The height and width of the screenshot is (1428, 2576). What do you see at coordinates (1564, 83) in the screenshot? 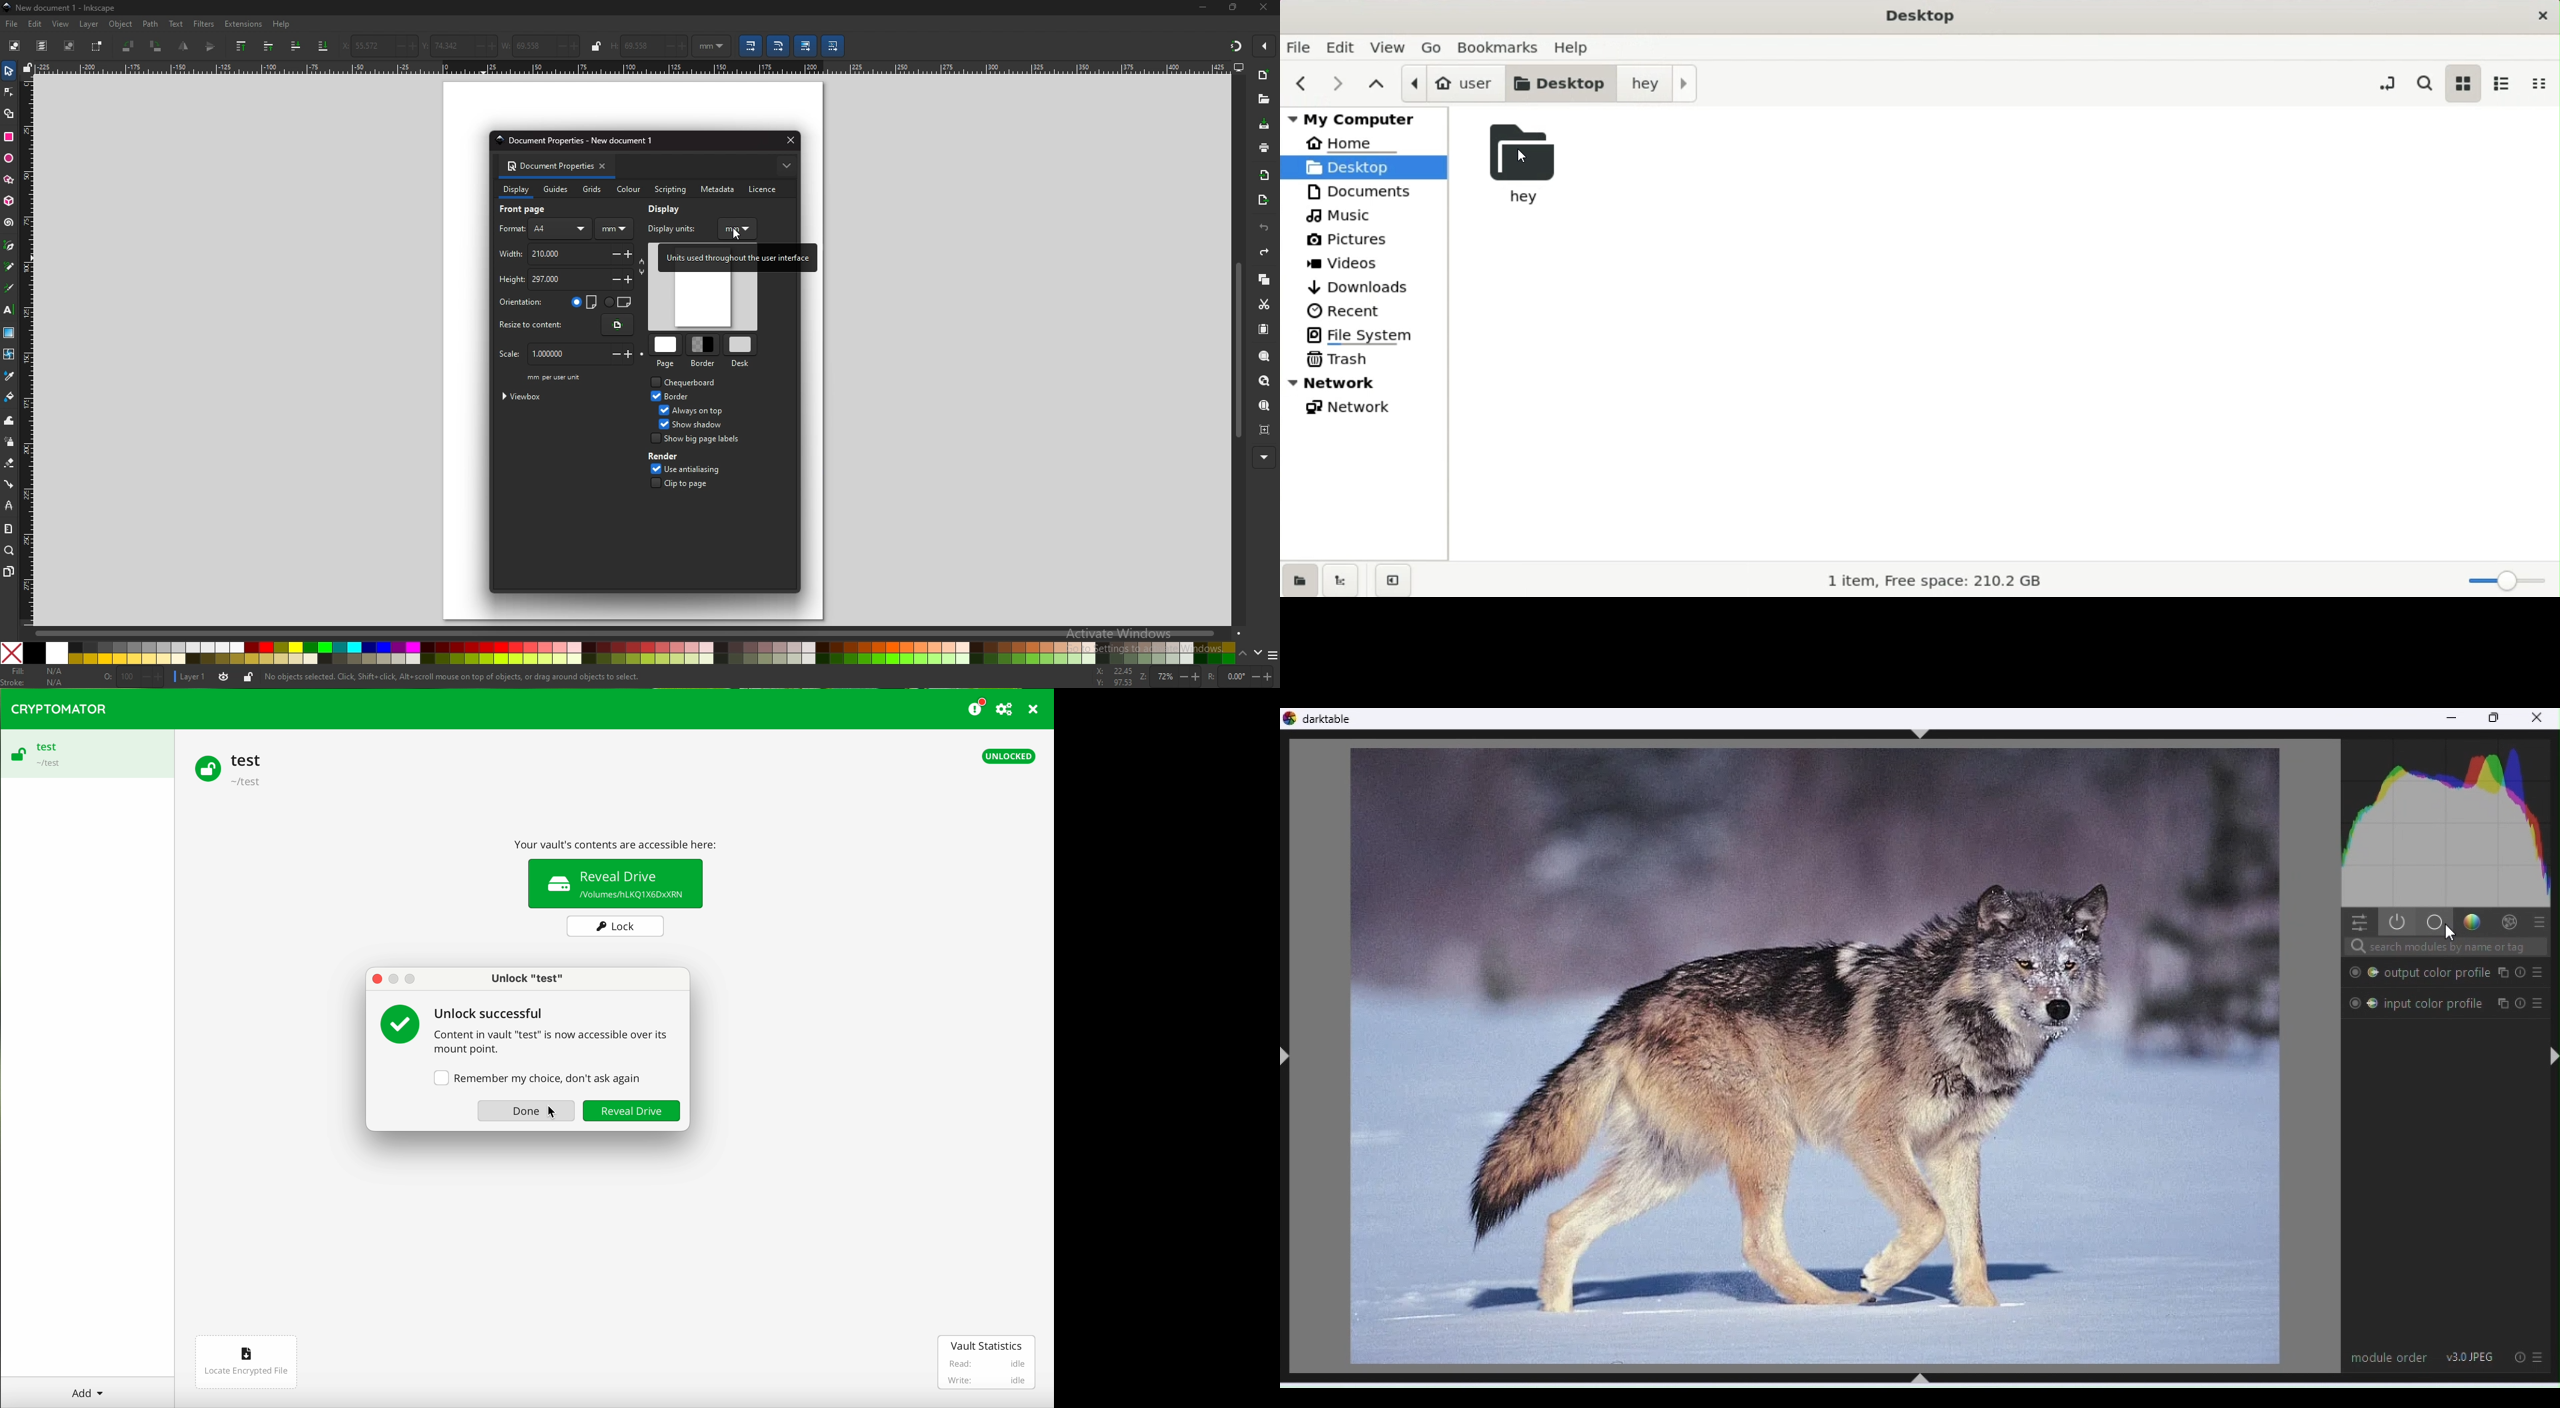
I see `desktop` at bounding box center [1564, 83].